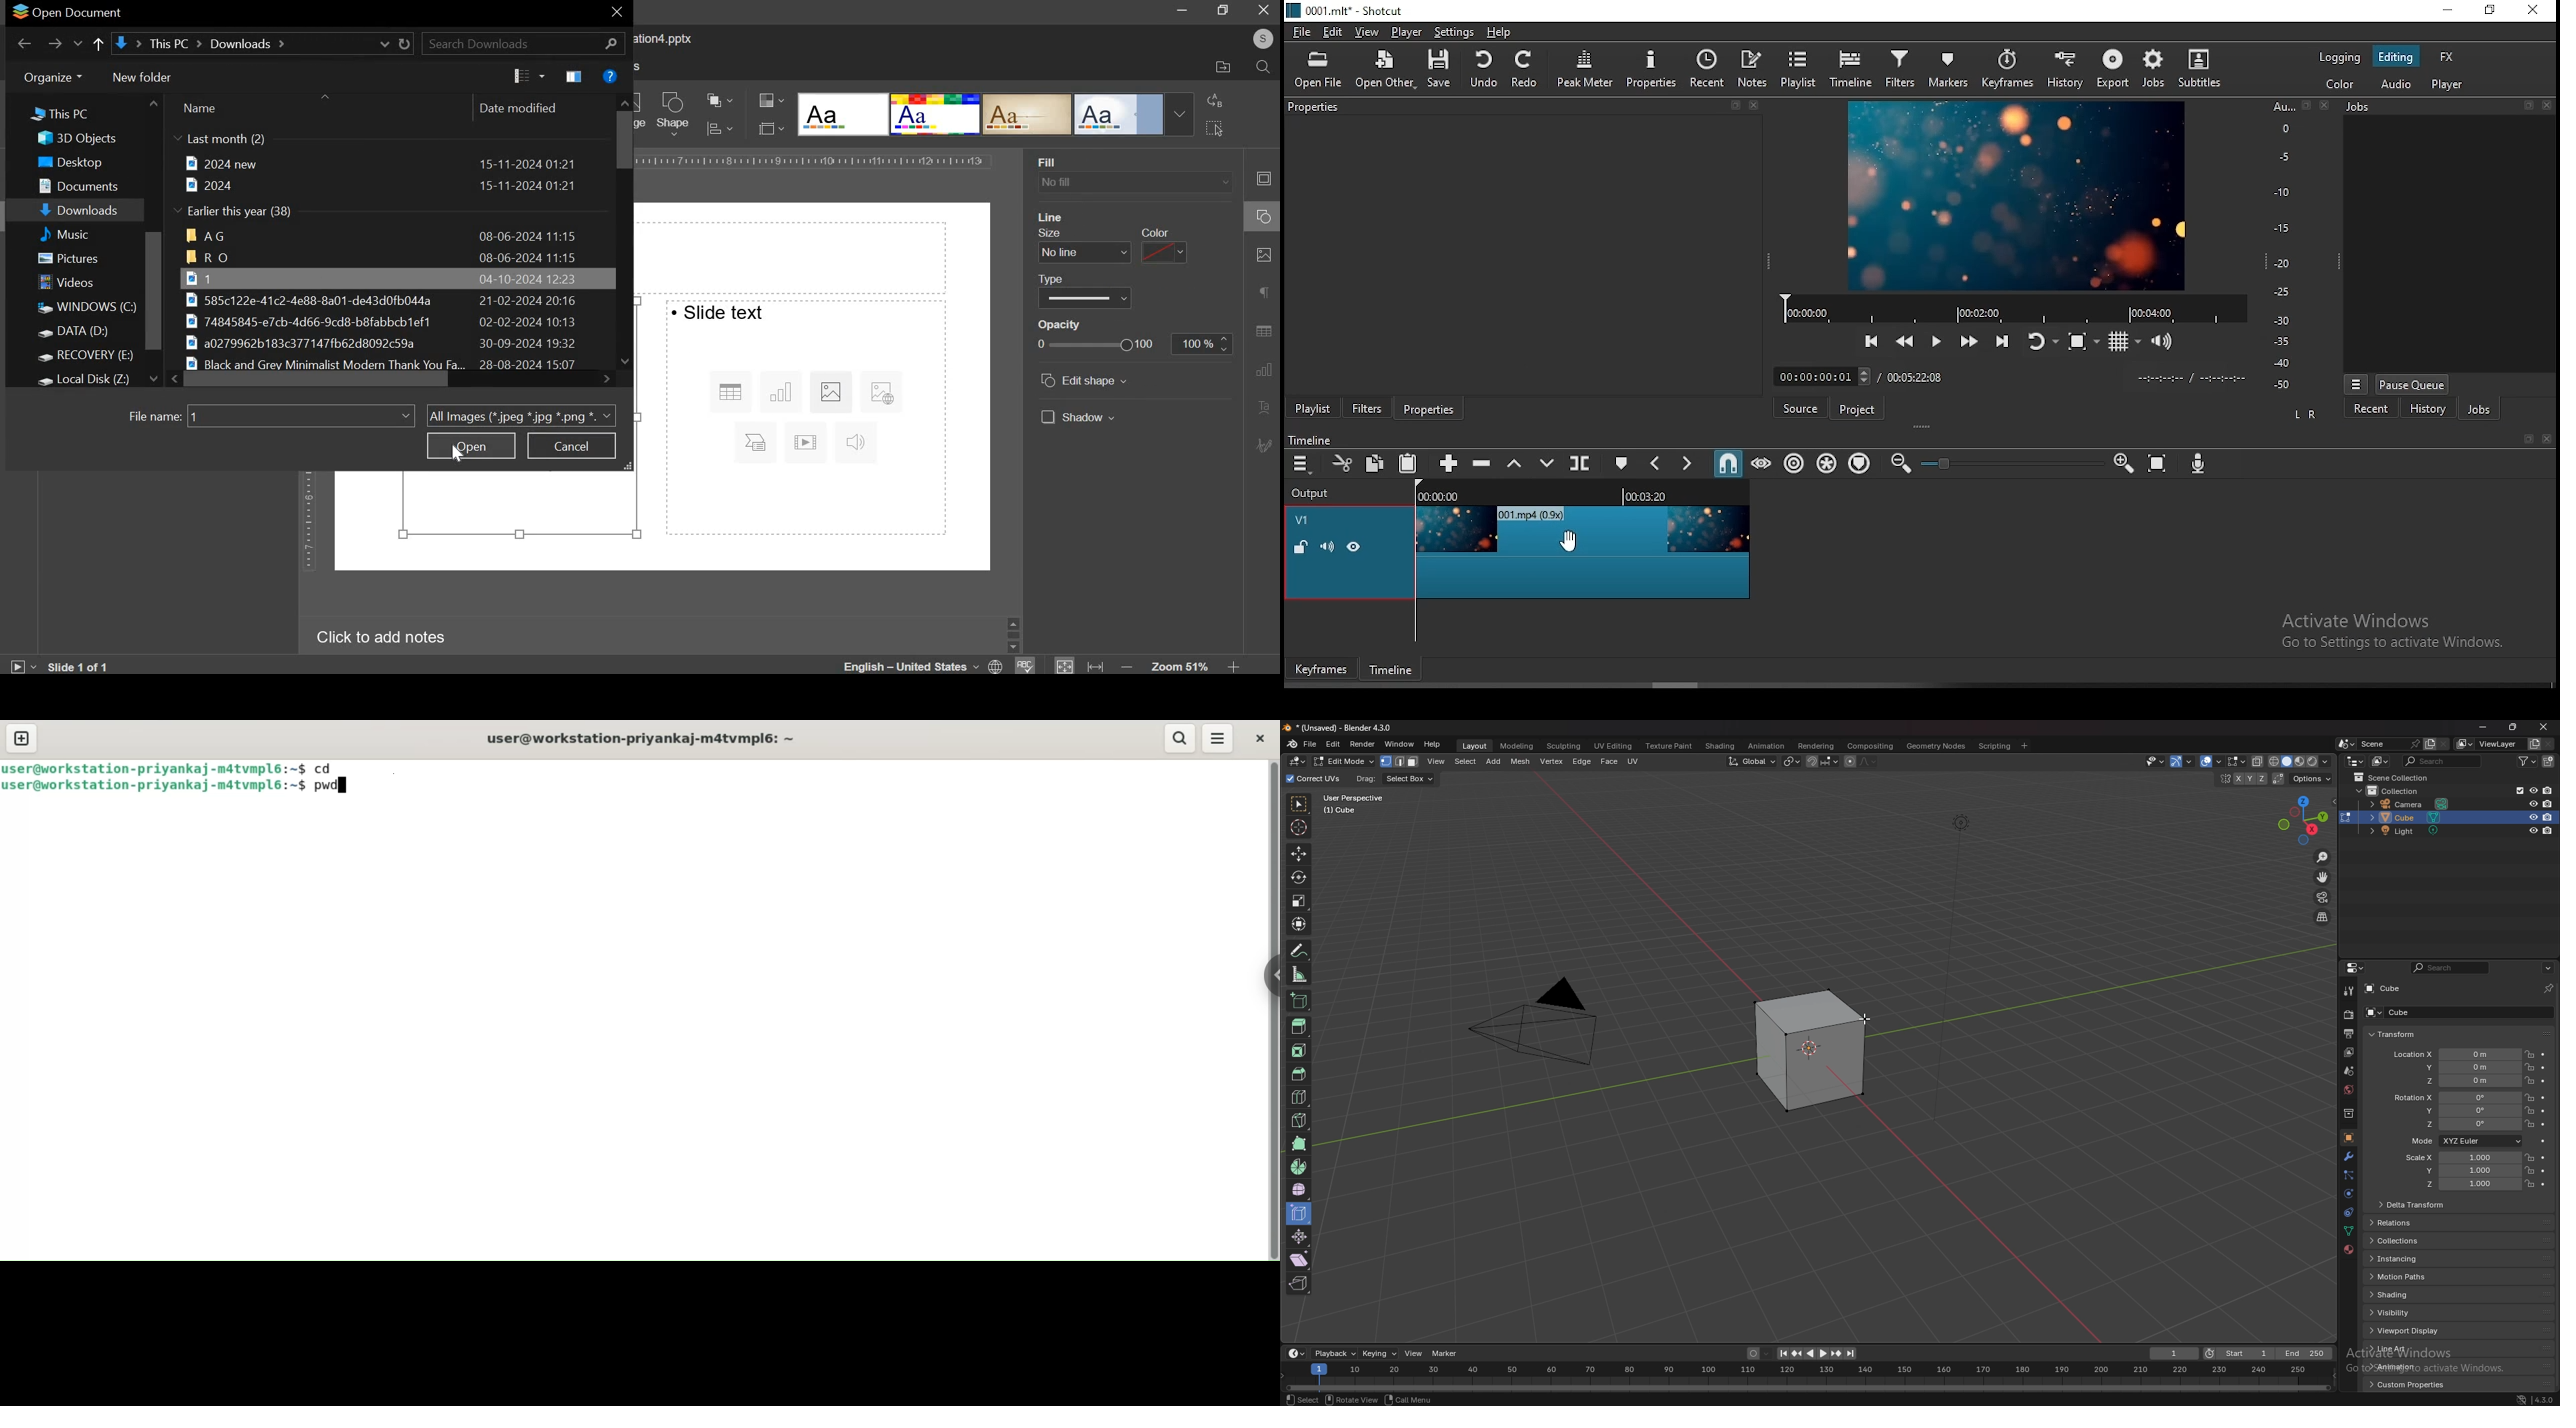  What do you see at coordinates (2348, 1231) in the screenshot?
I see `data` at bounding box center [2348, 1231].